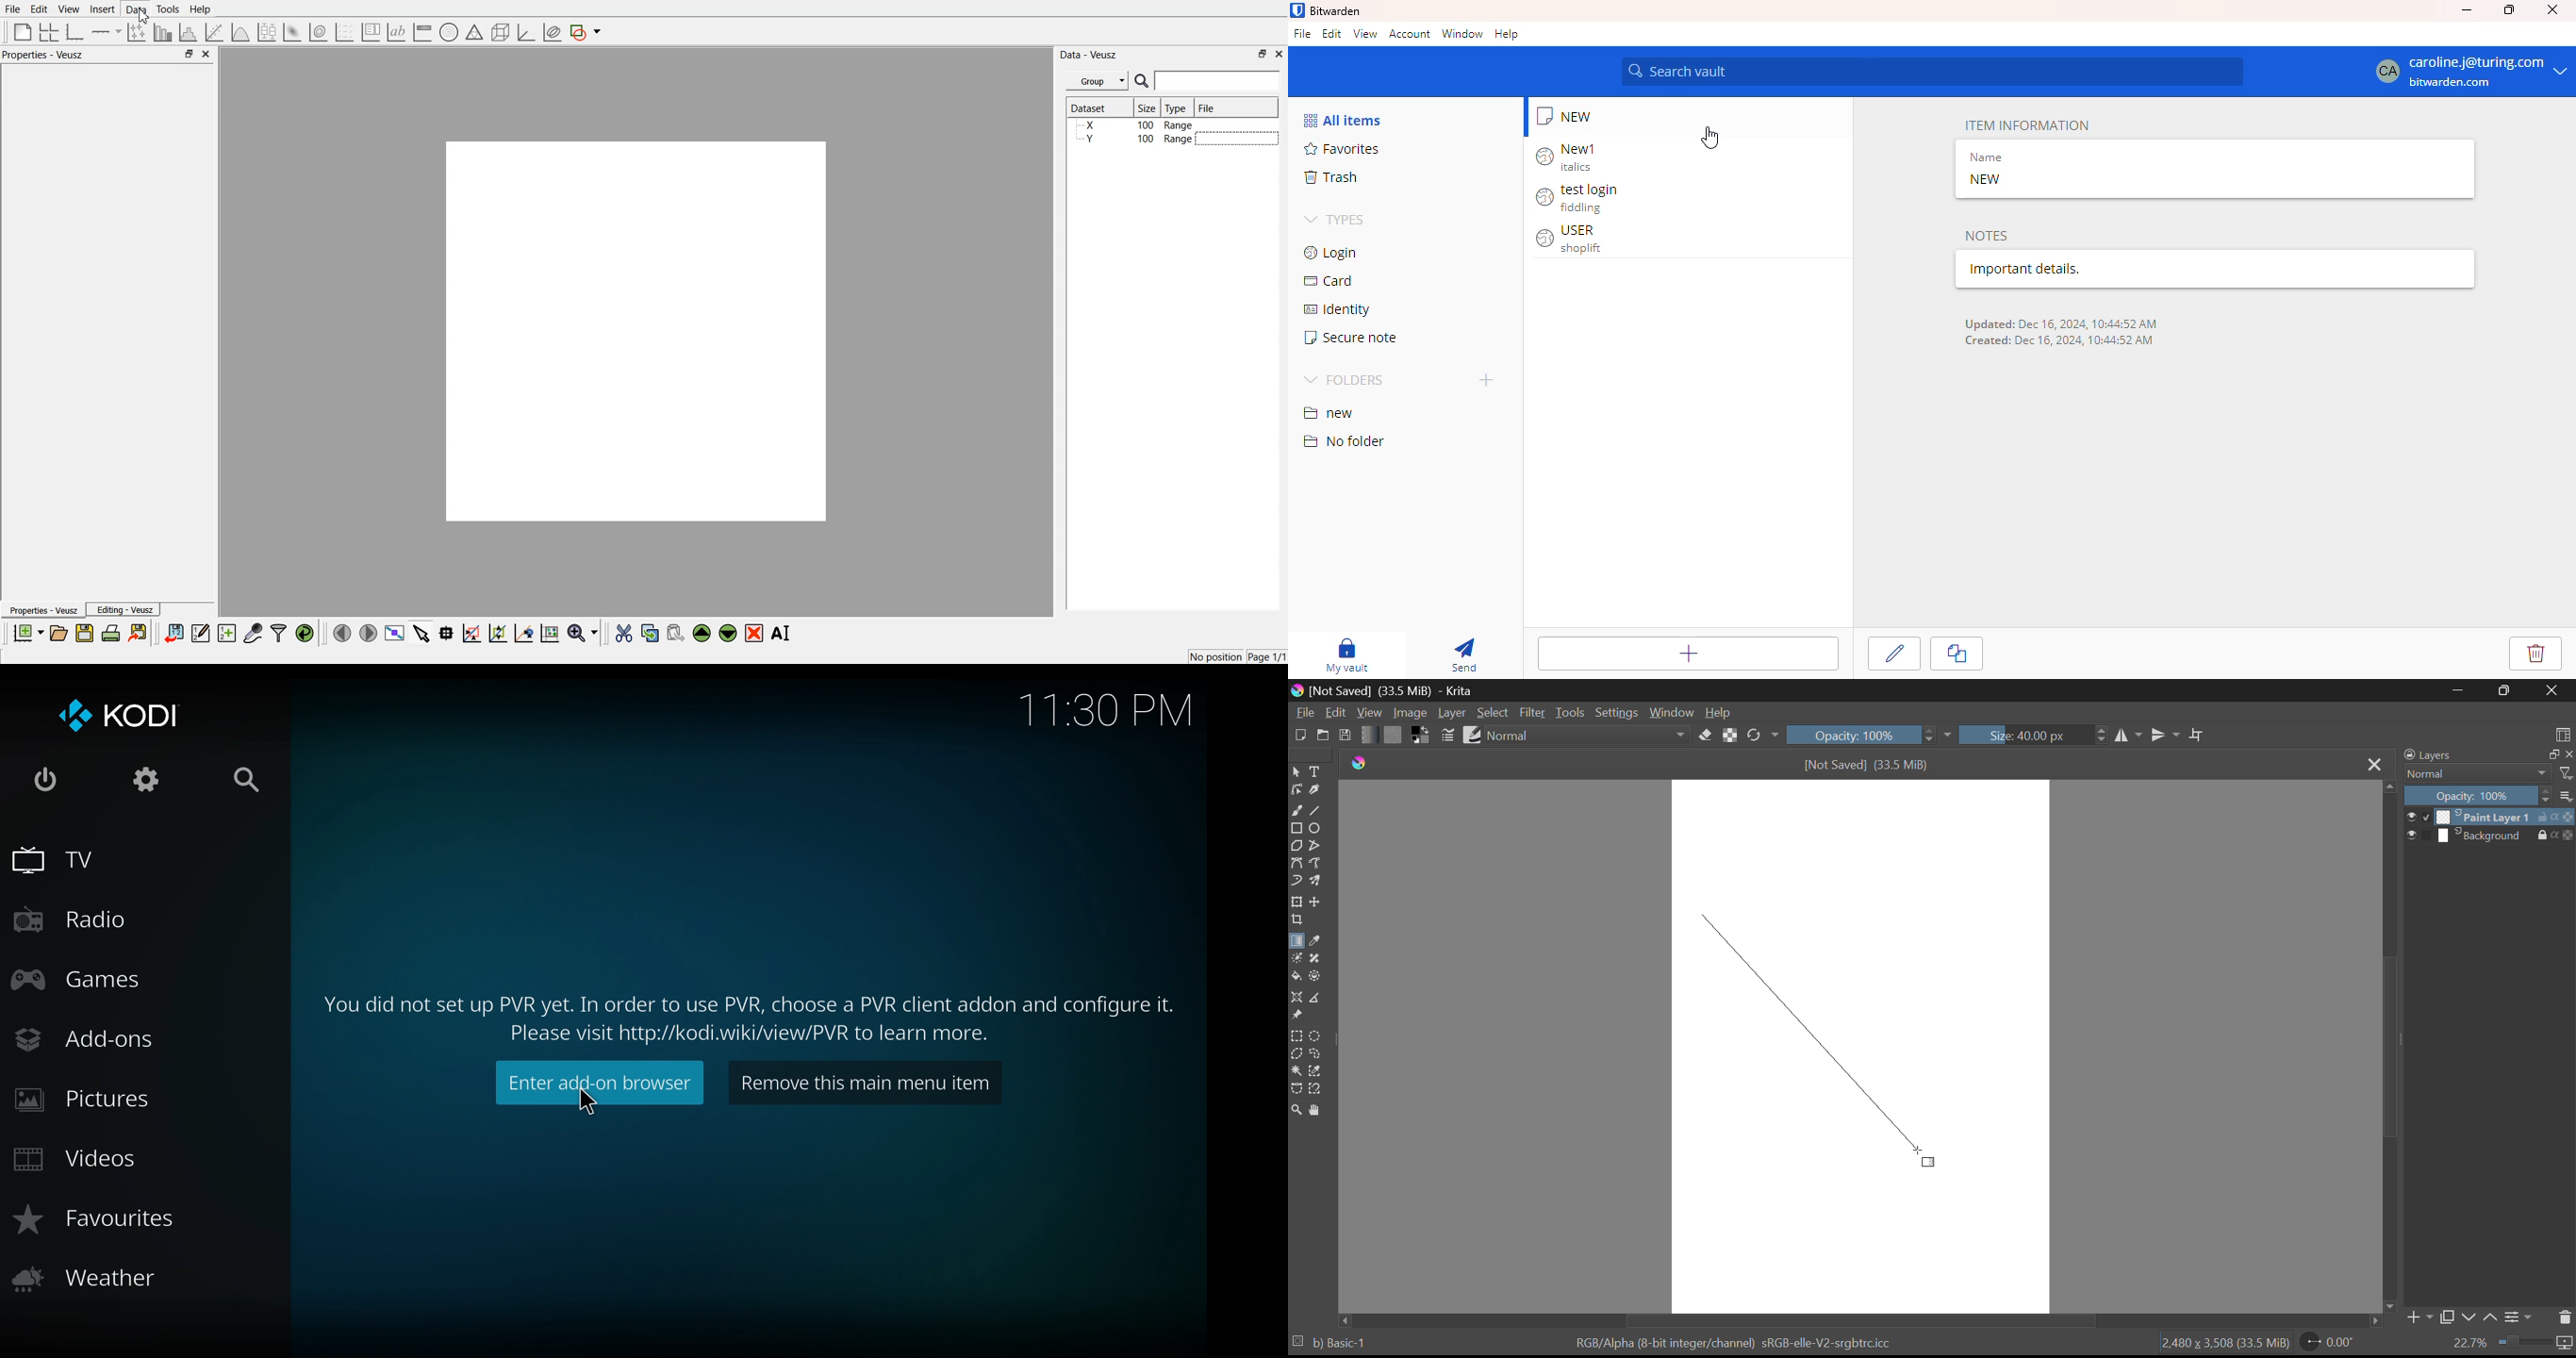 The height and width of the screenshot is (1372, 2576). What do you see at coordinates (75, 32) in the screenshot?
I see `Base Graph` at bounding box center [75, 32].